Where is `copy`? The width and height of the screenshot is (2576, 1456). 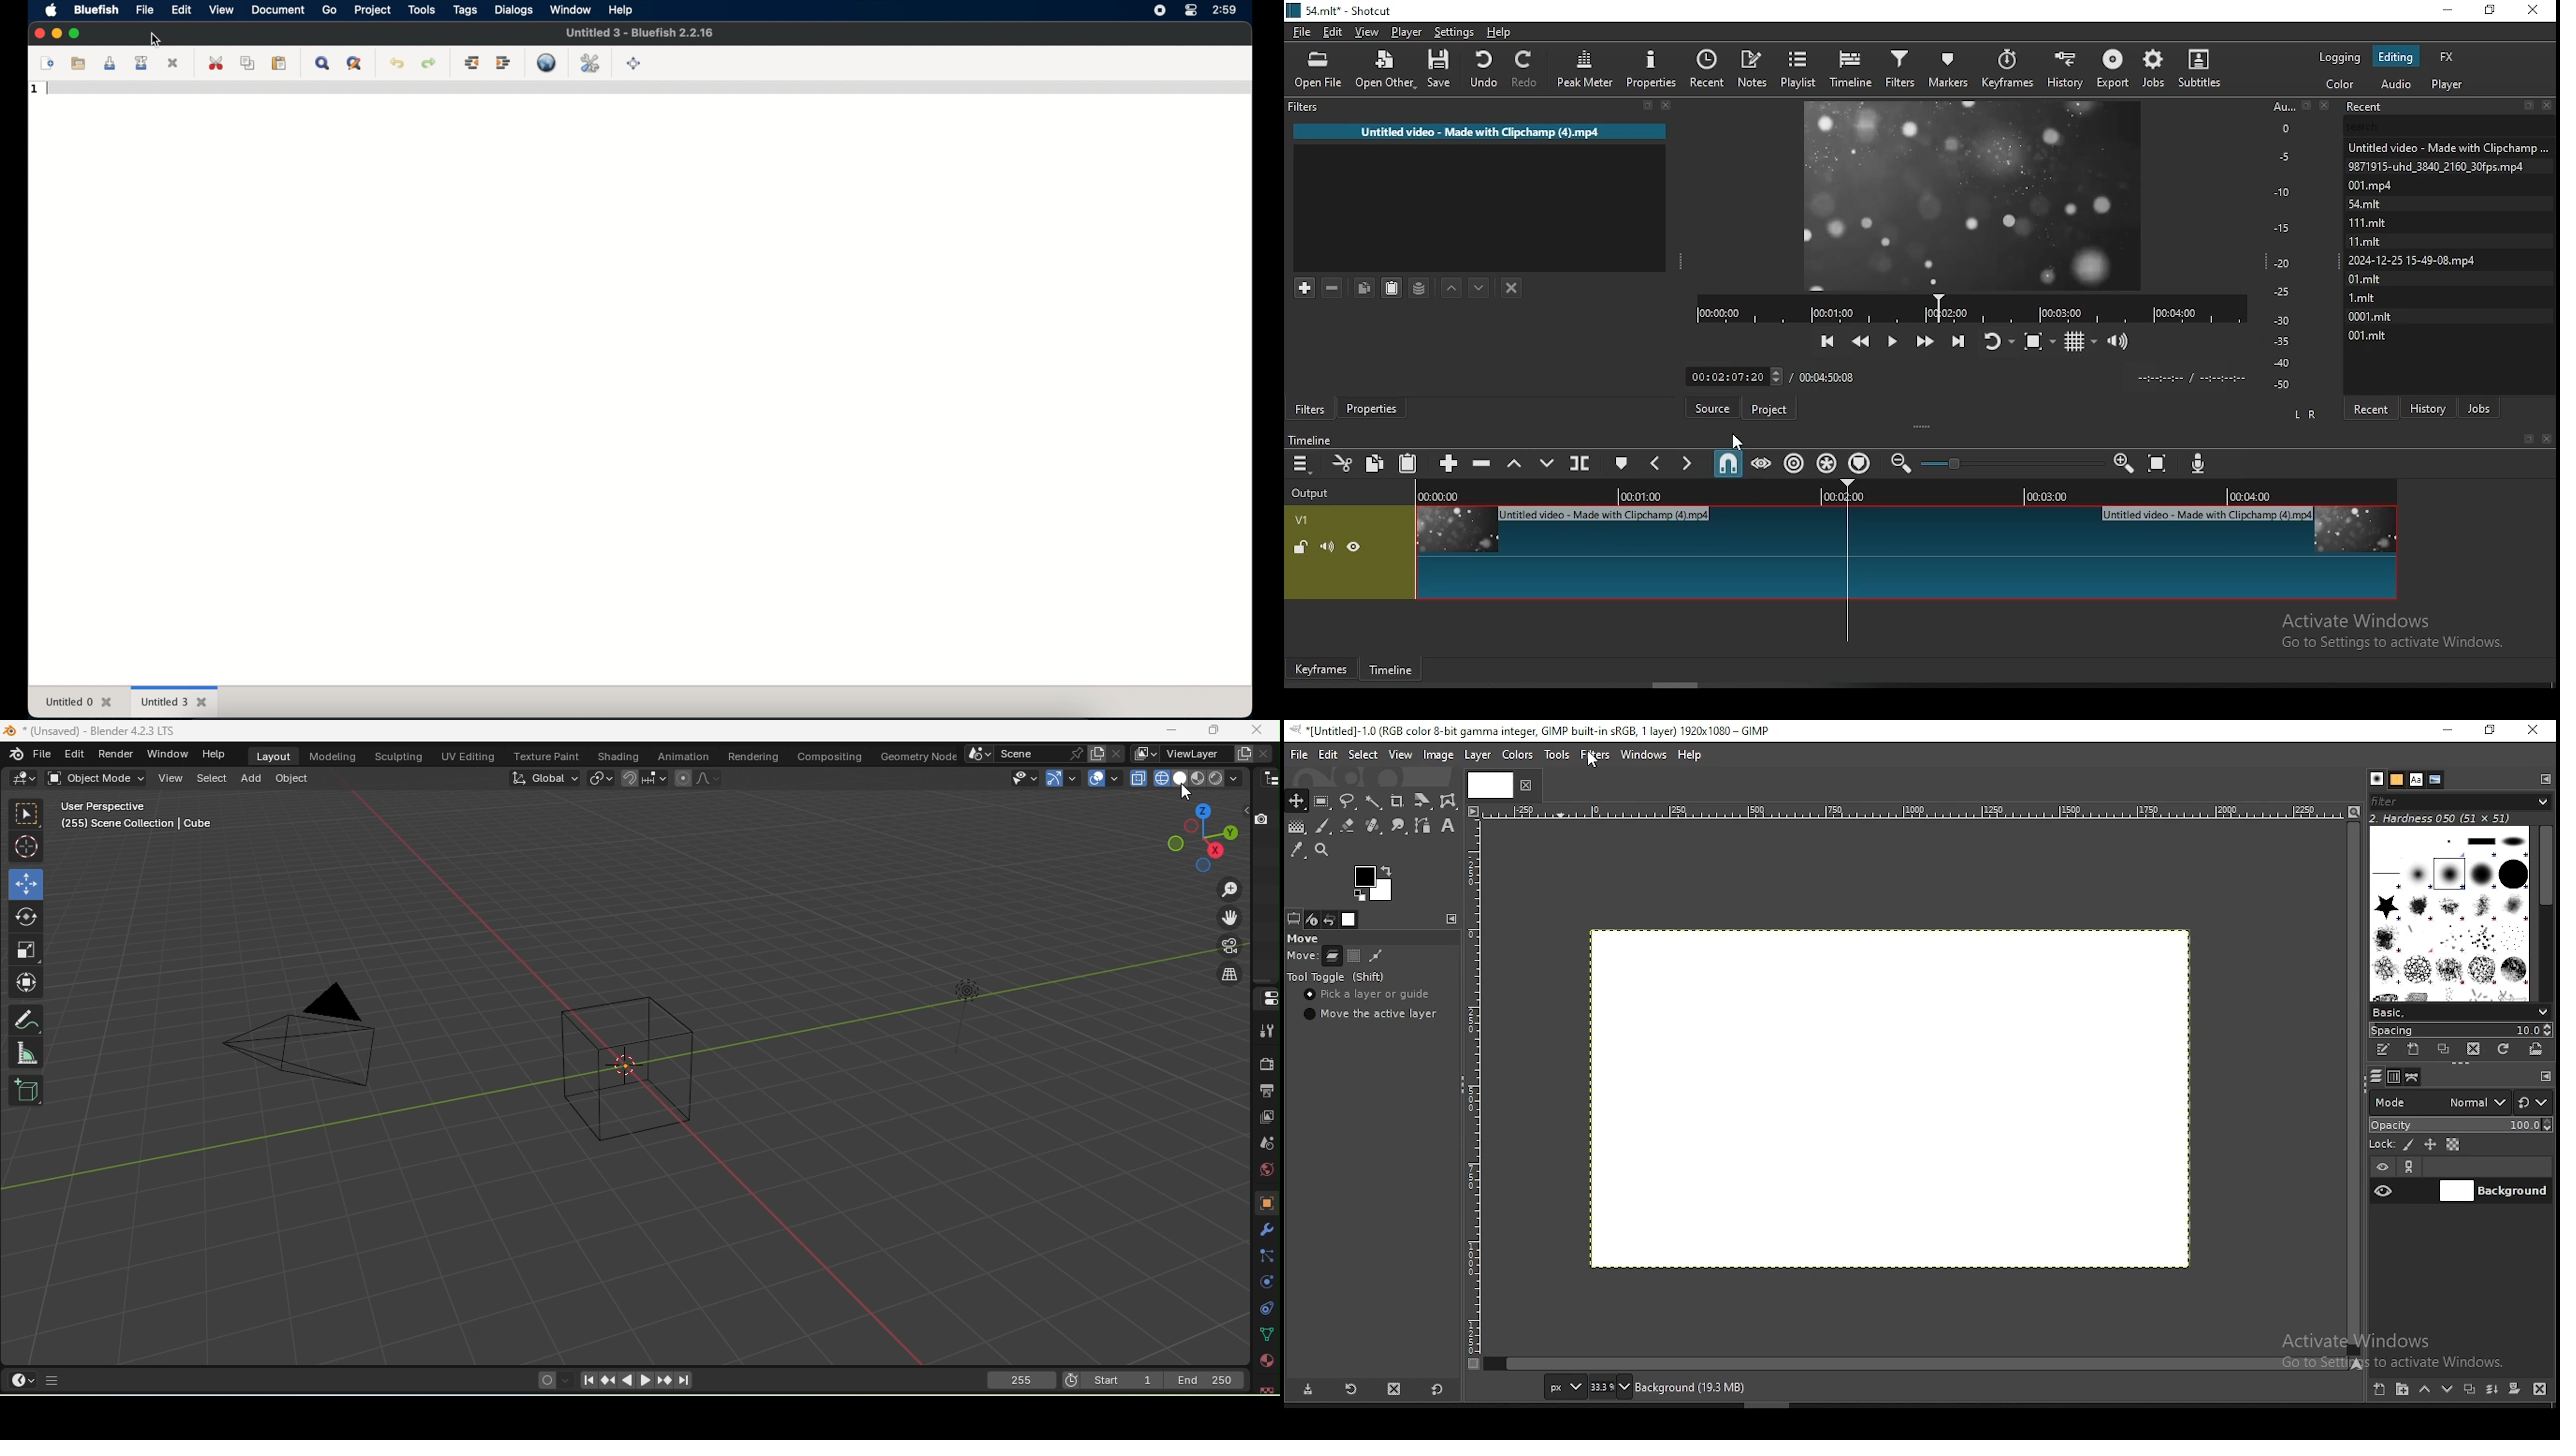
copy is located at coordinates (1377, 462).